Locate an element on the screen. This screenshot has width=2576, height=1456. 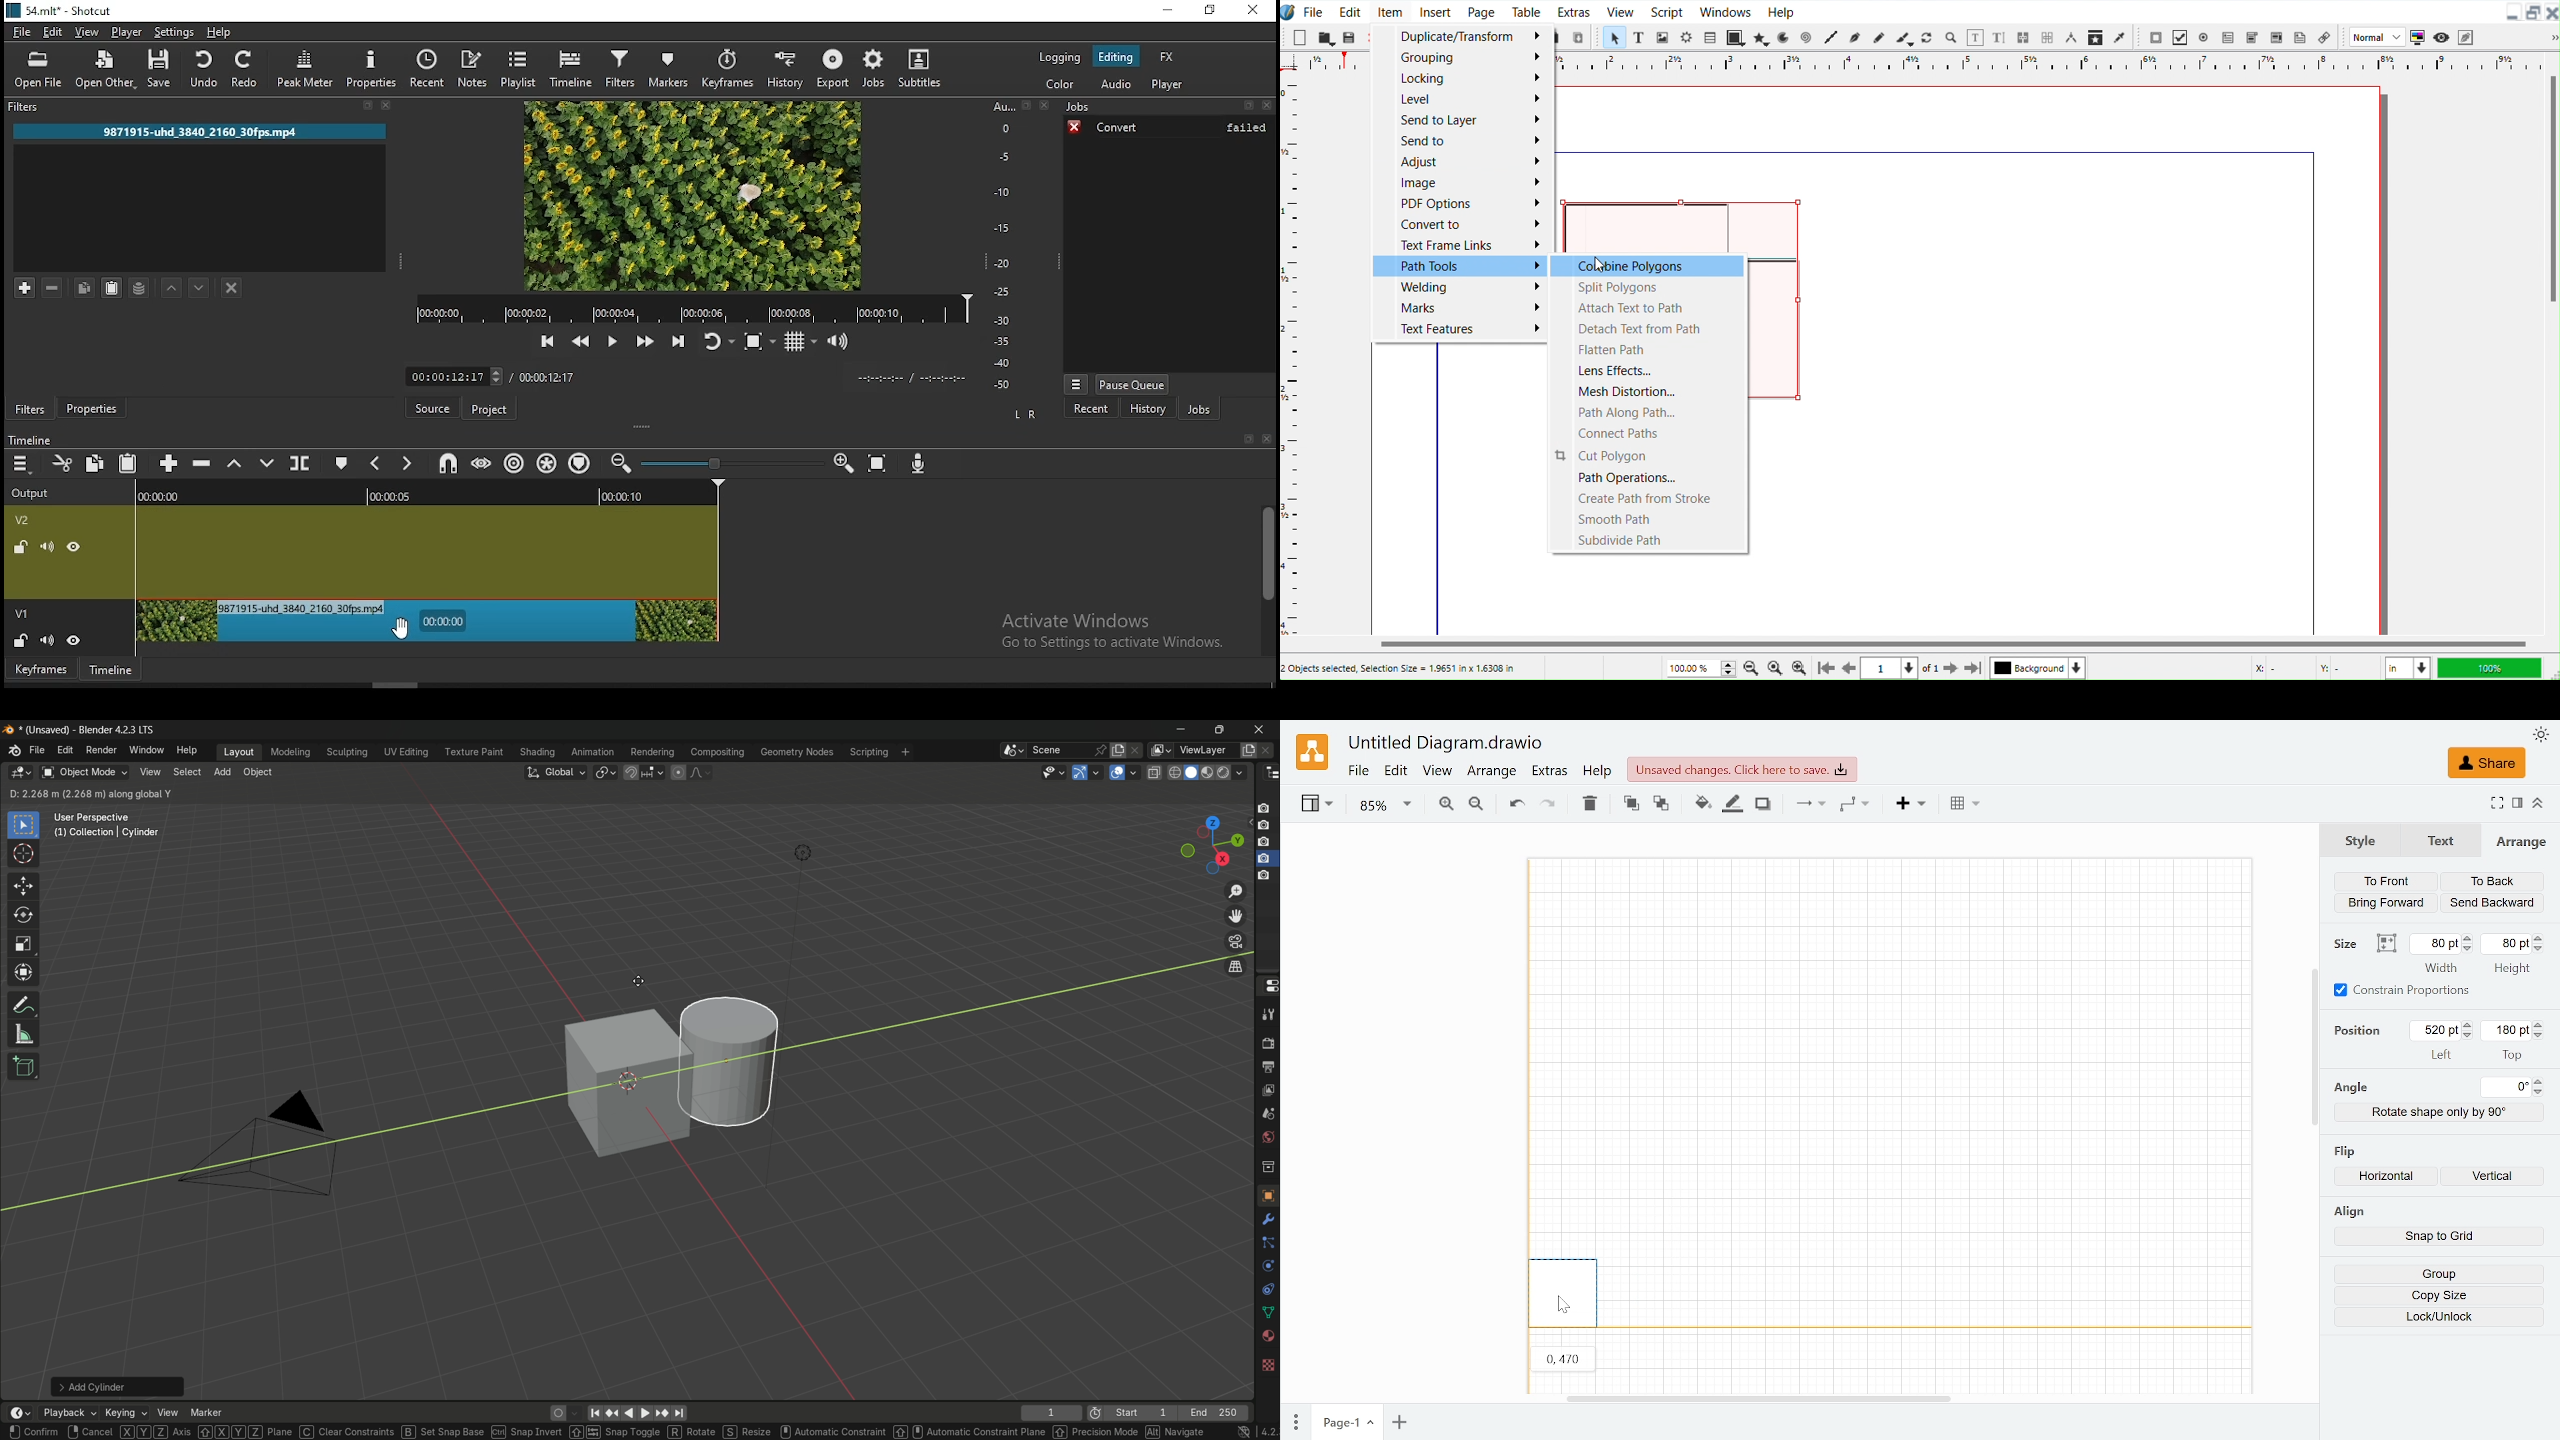
close app is located at coordinates (1259, 730).